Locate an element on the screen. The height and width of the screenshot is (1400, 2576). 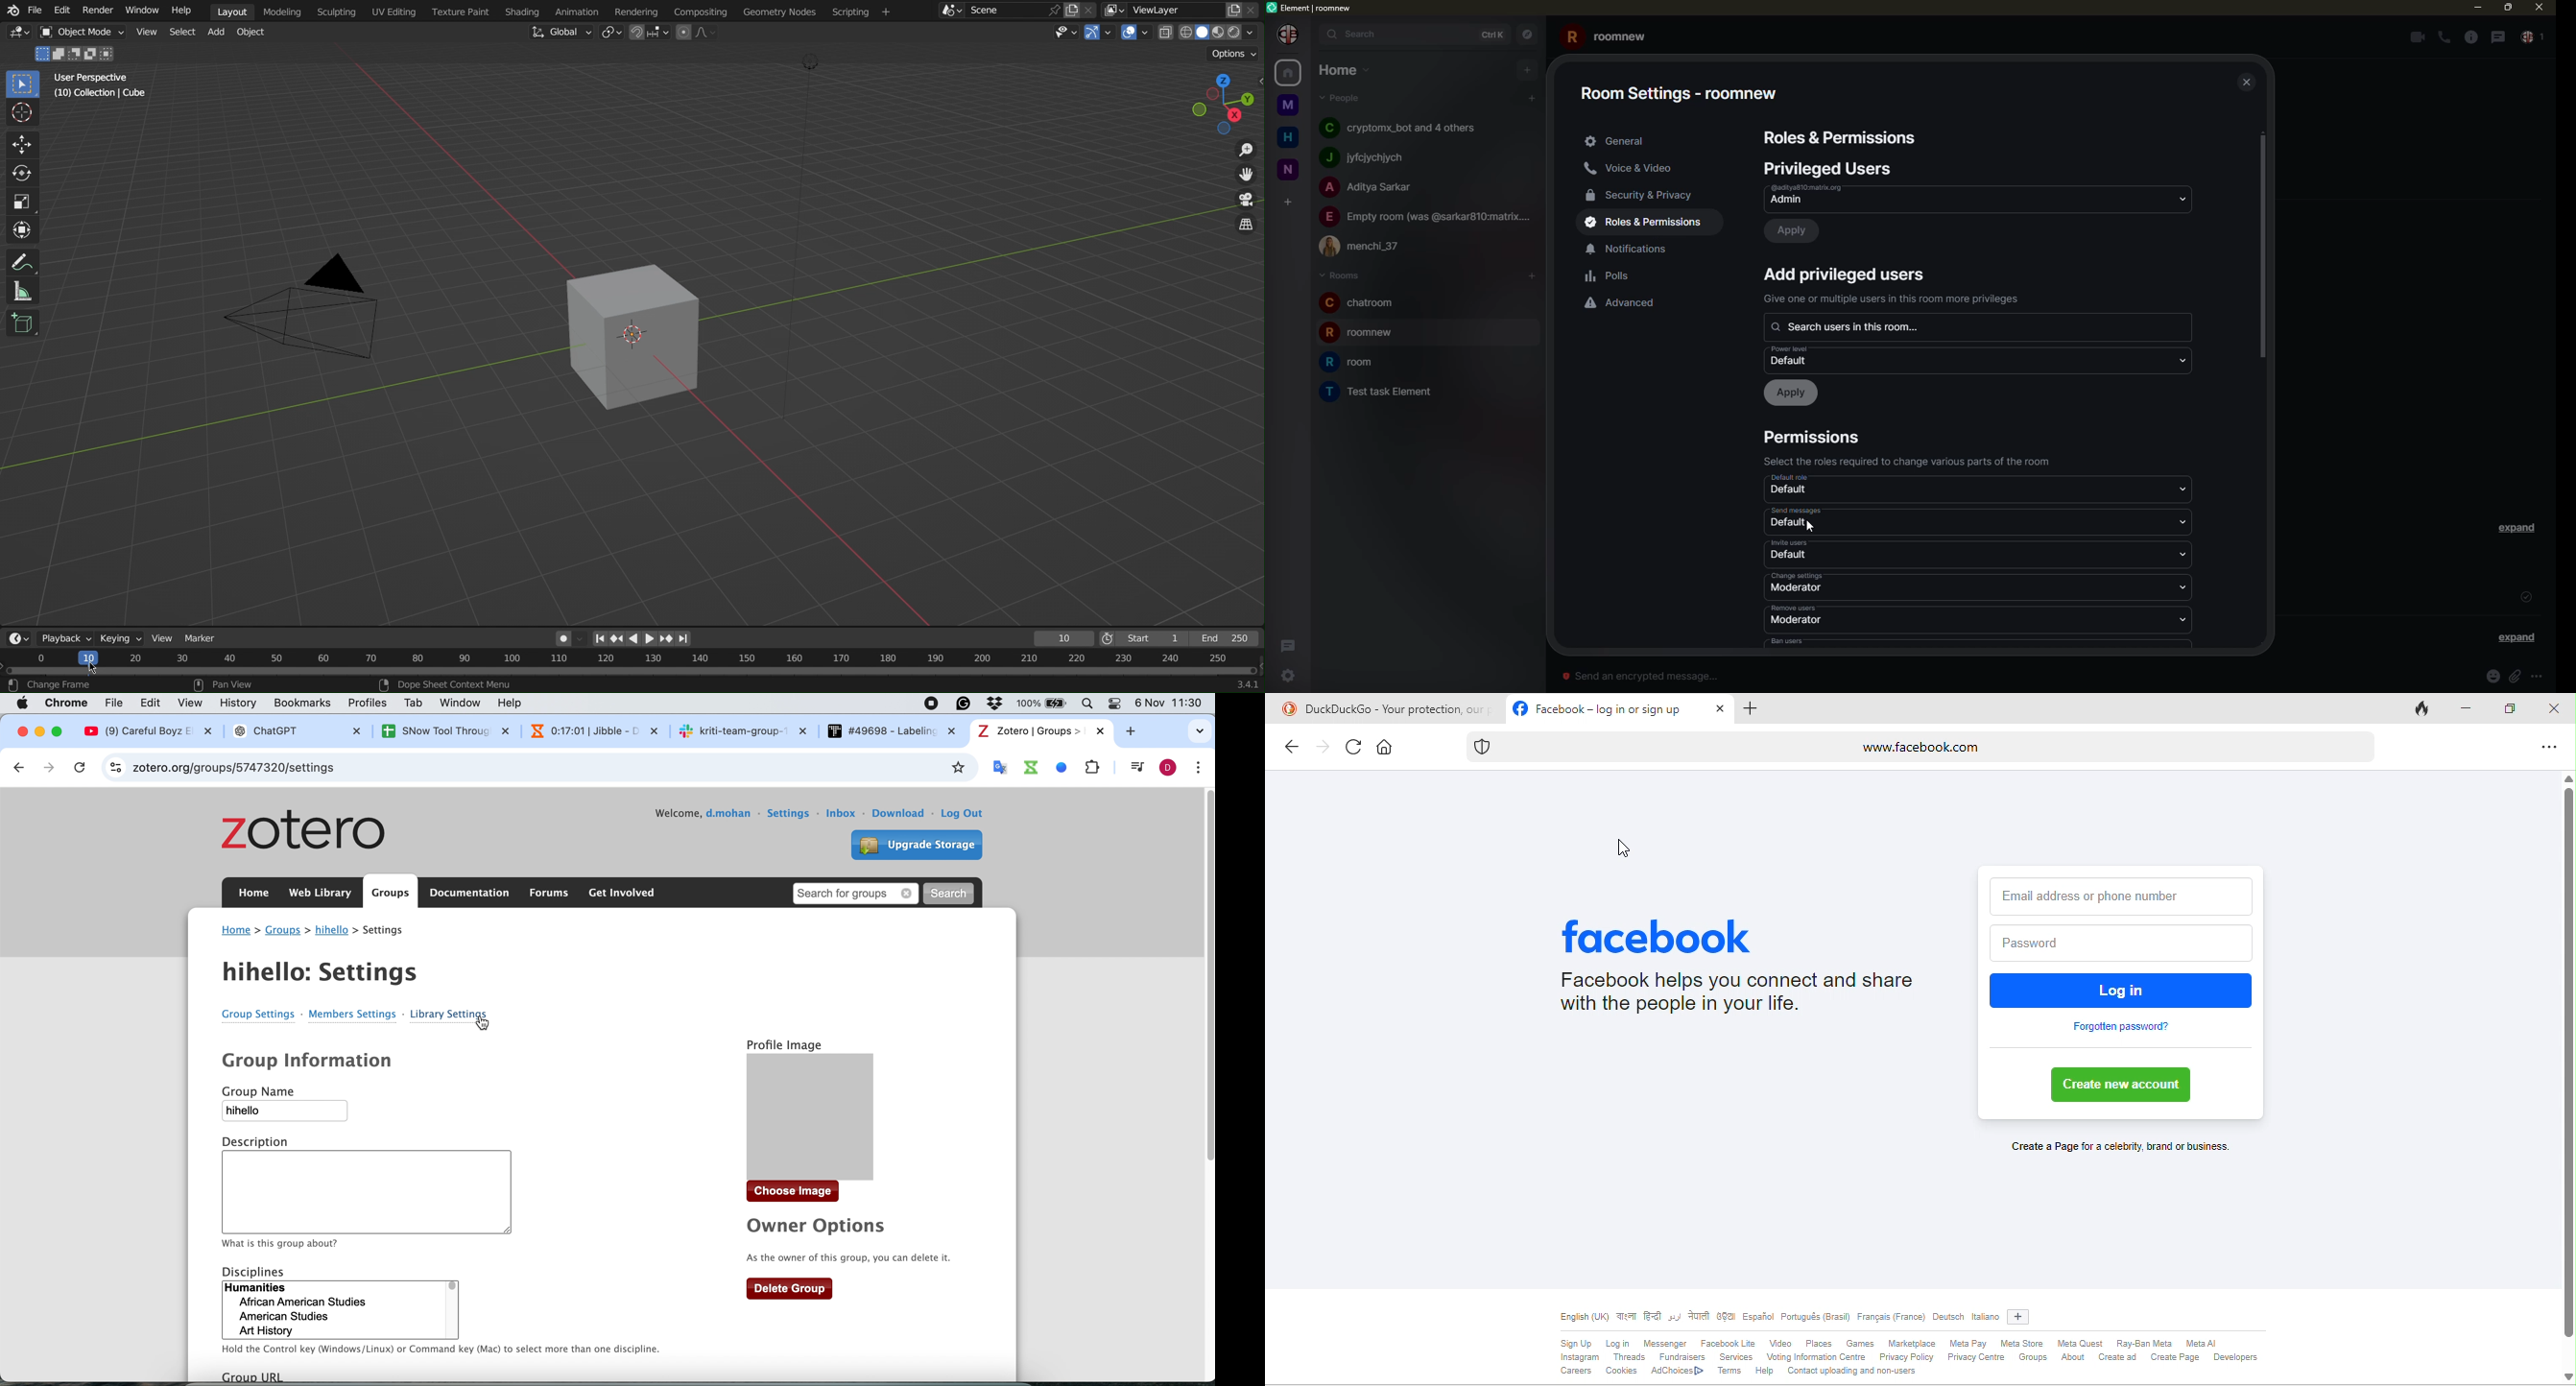
Image preview is located at coordinates (833, 1118).